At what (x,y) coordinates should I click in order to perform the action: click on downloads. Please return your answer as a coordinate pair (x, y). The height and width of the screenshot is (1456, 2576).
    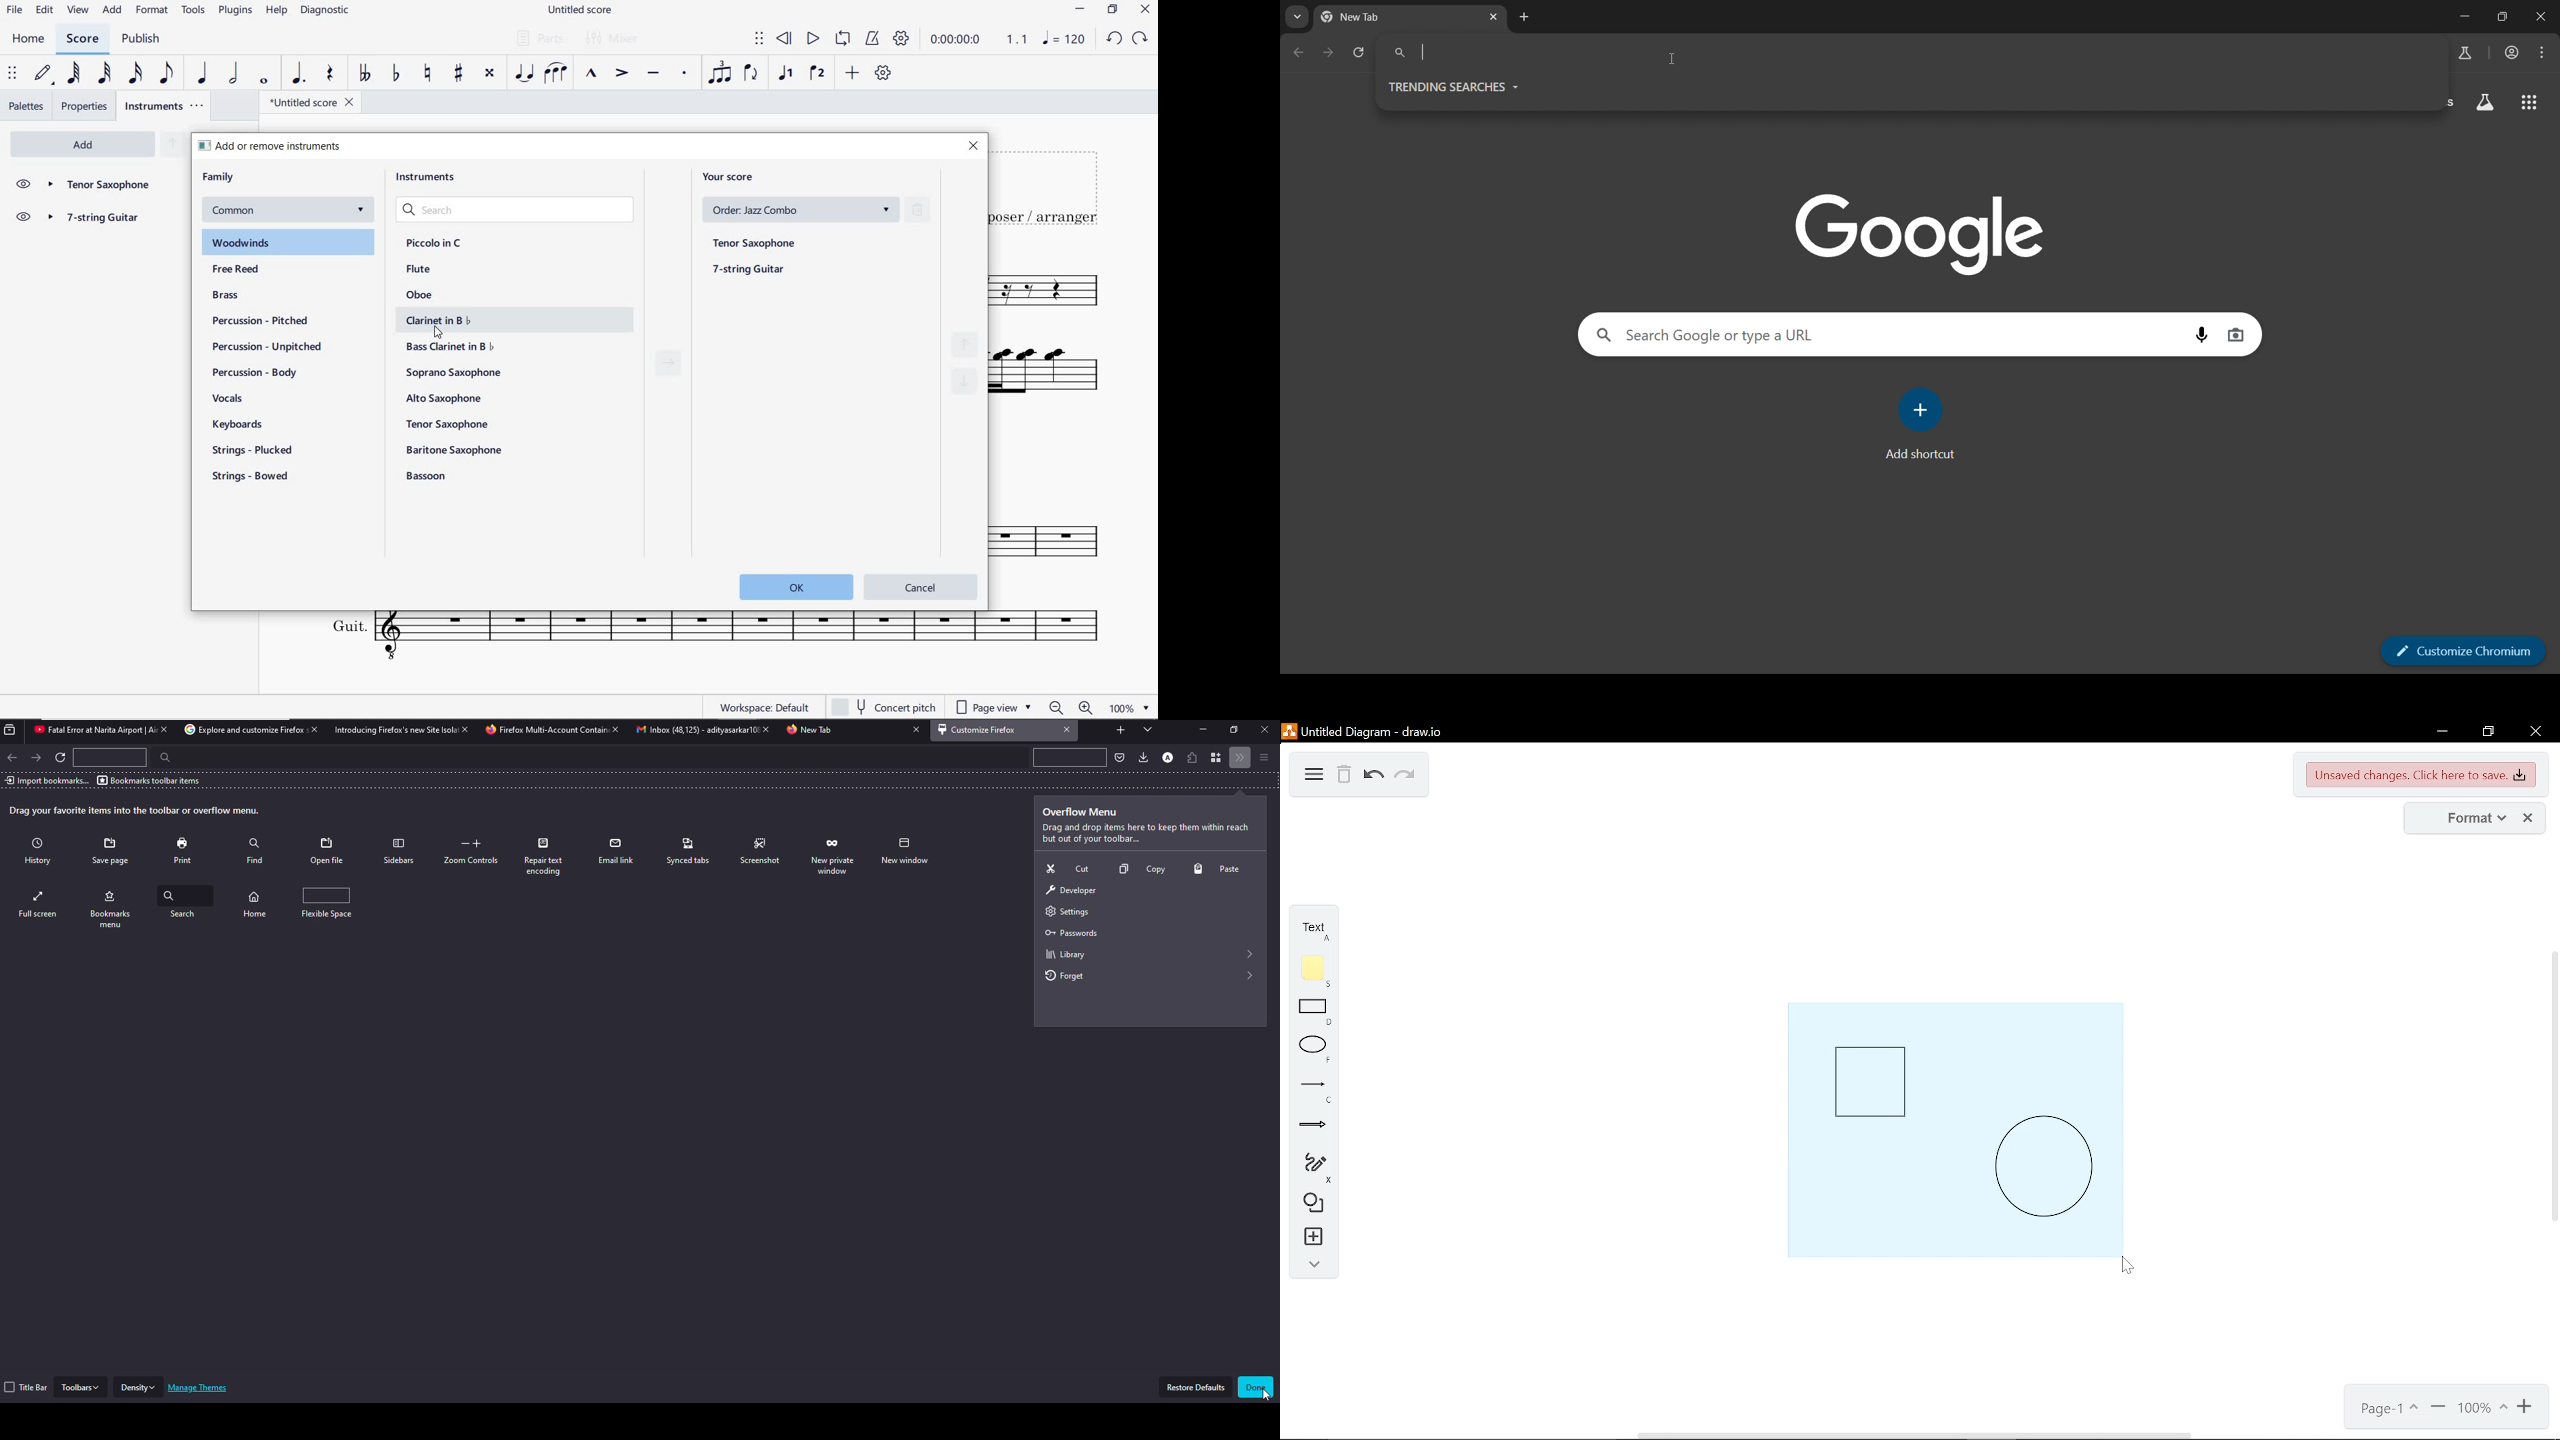
    Looking at the image, I should click on (1142, 757).